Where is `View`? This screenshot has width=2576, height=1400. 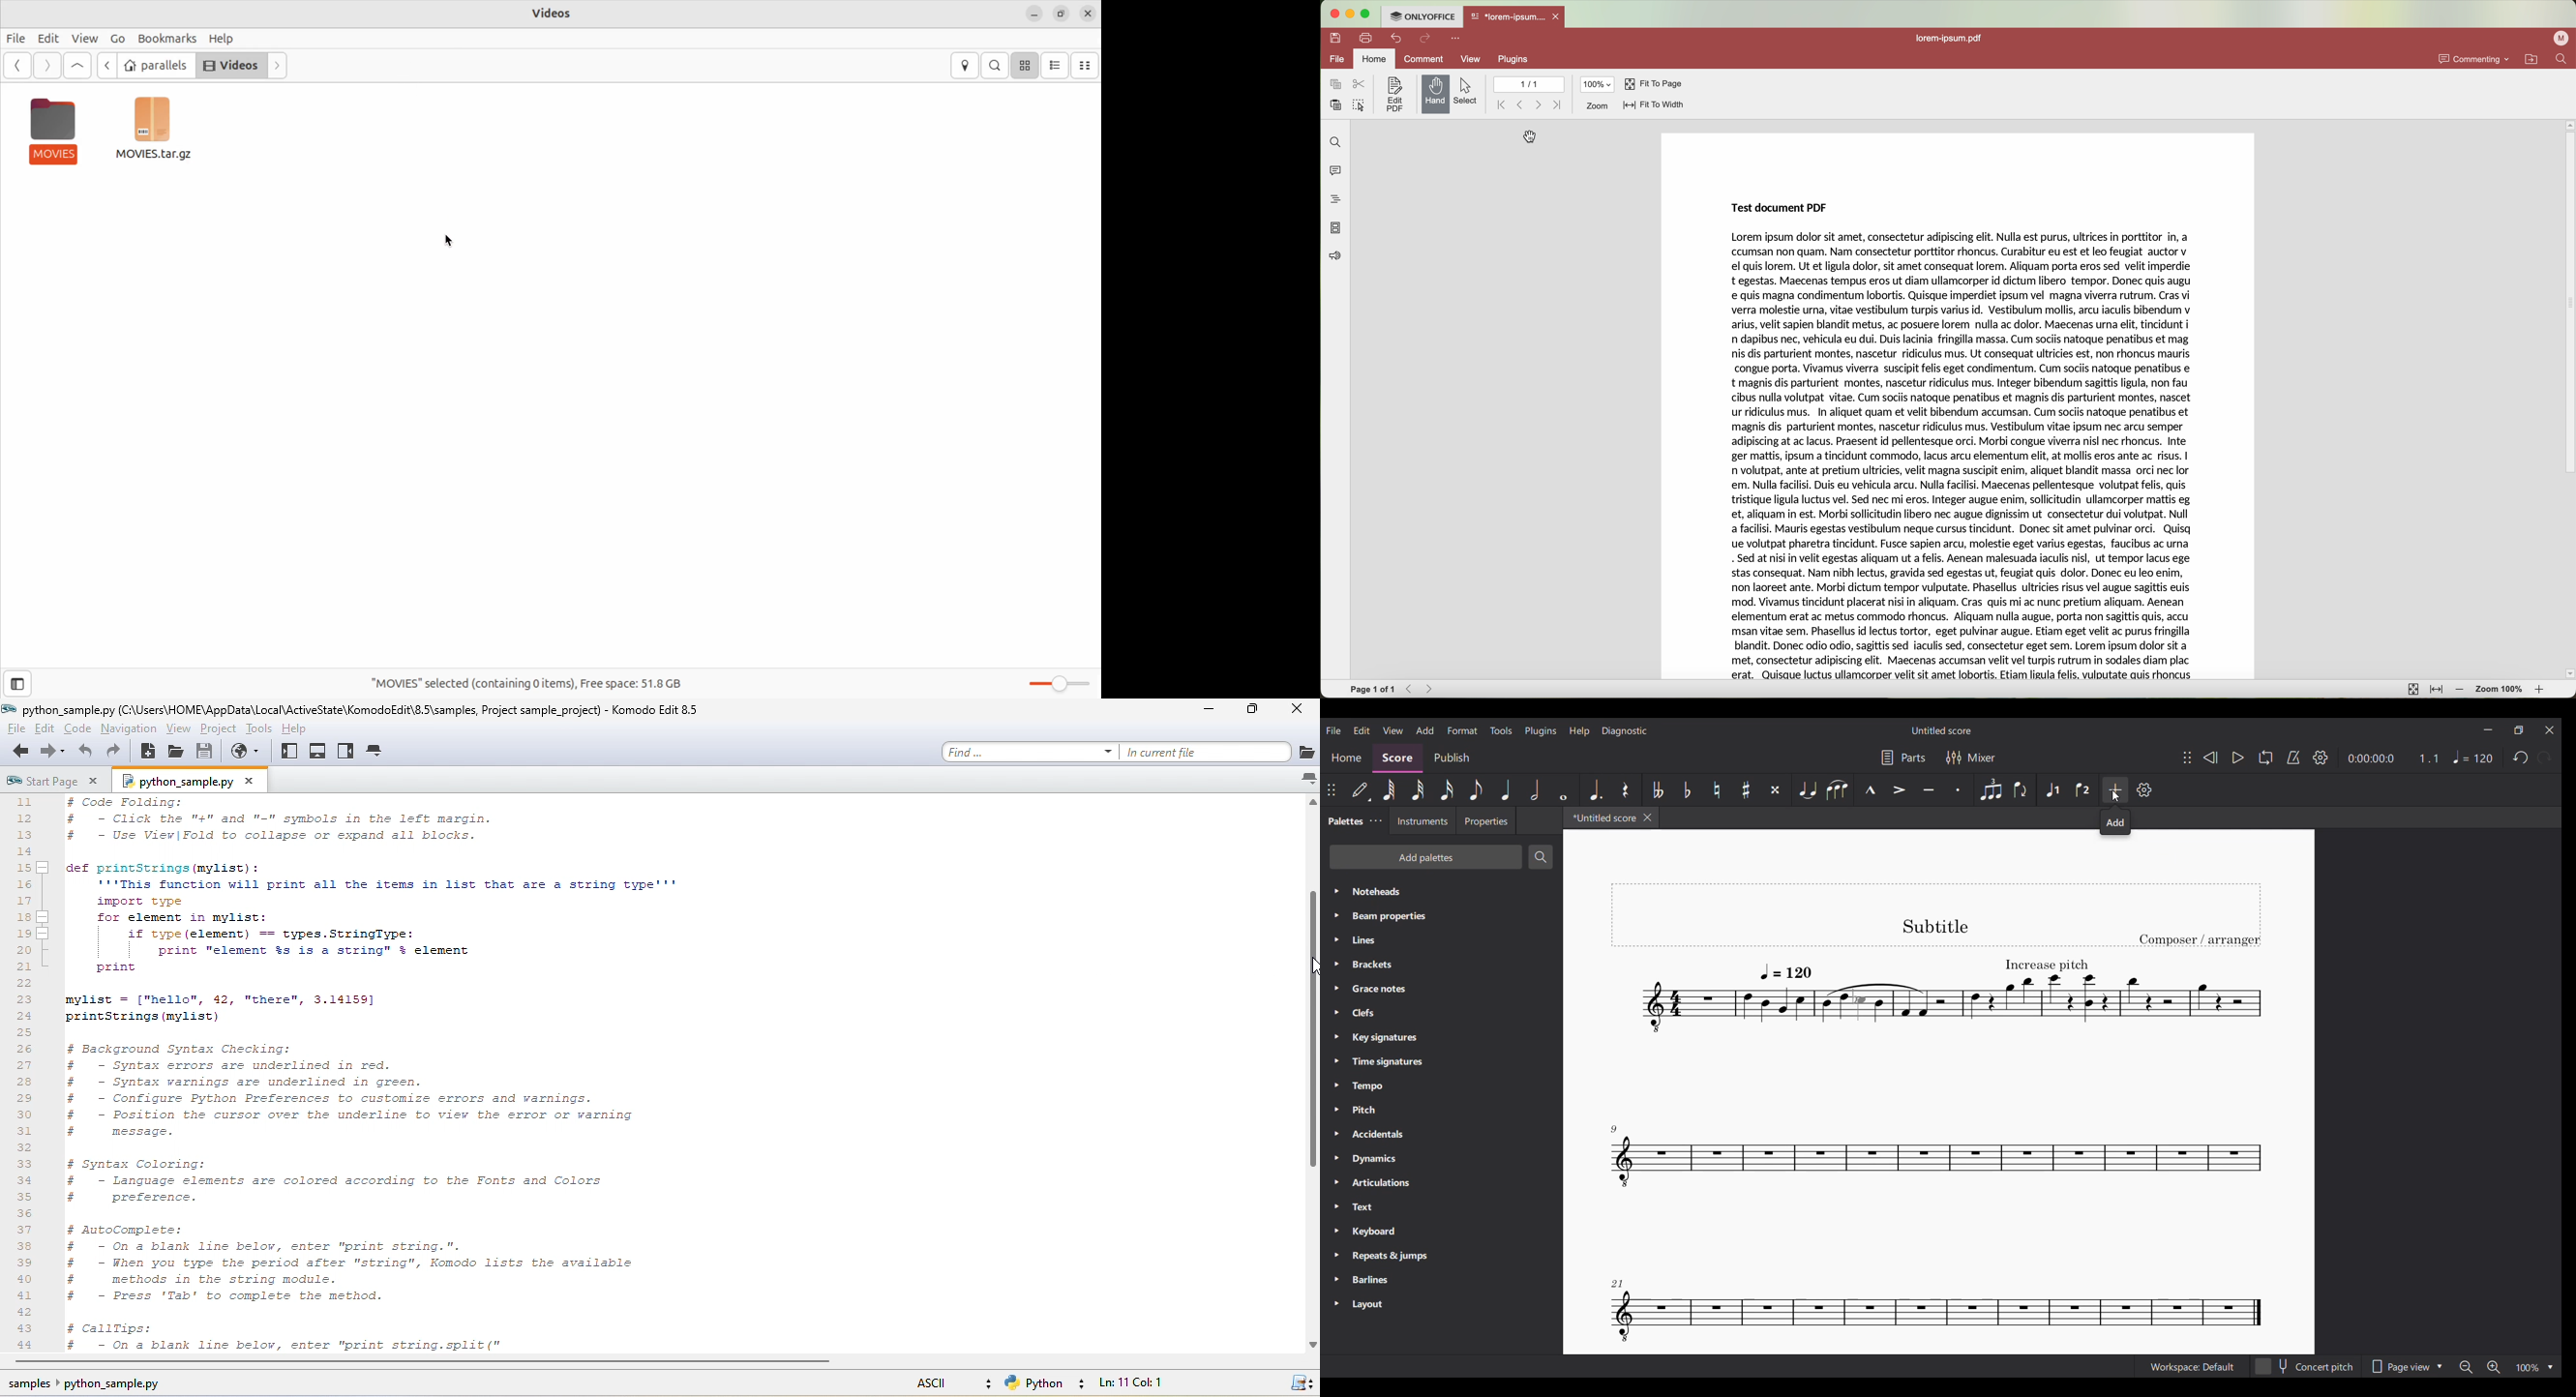 View is located at coordinates (83, 38).